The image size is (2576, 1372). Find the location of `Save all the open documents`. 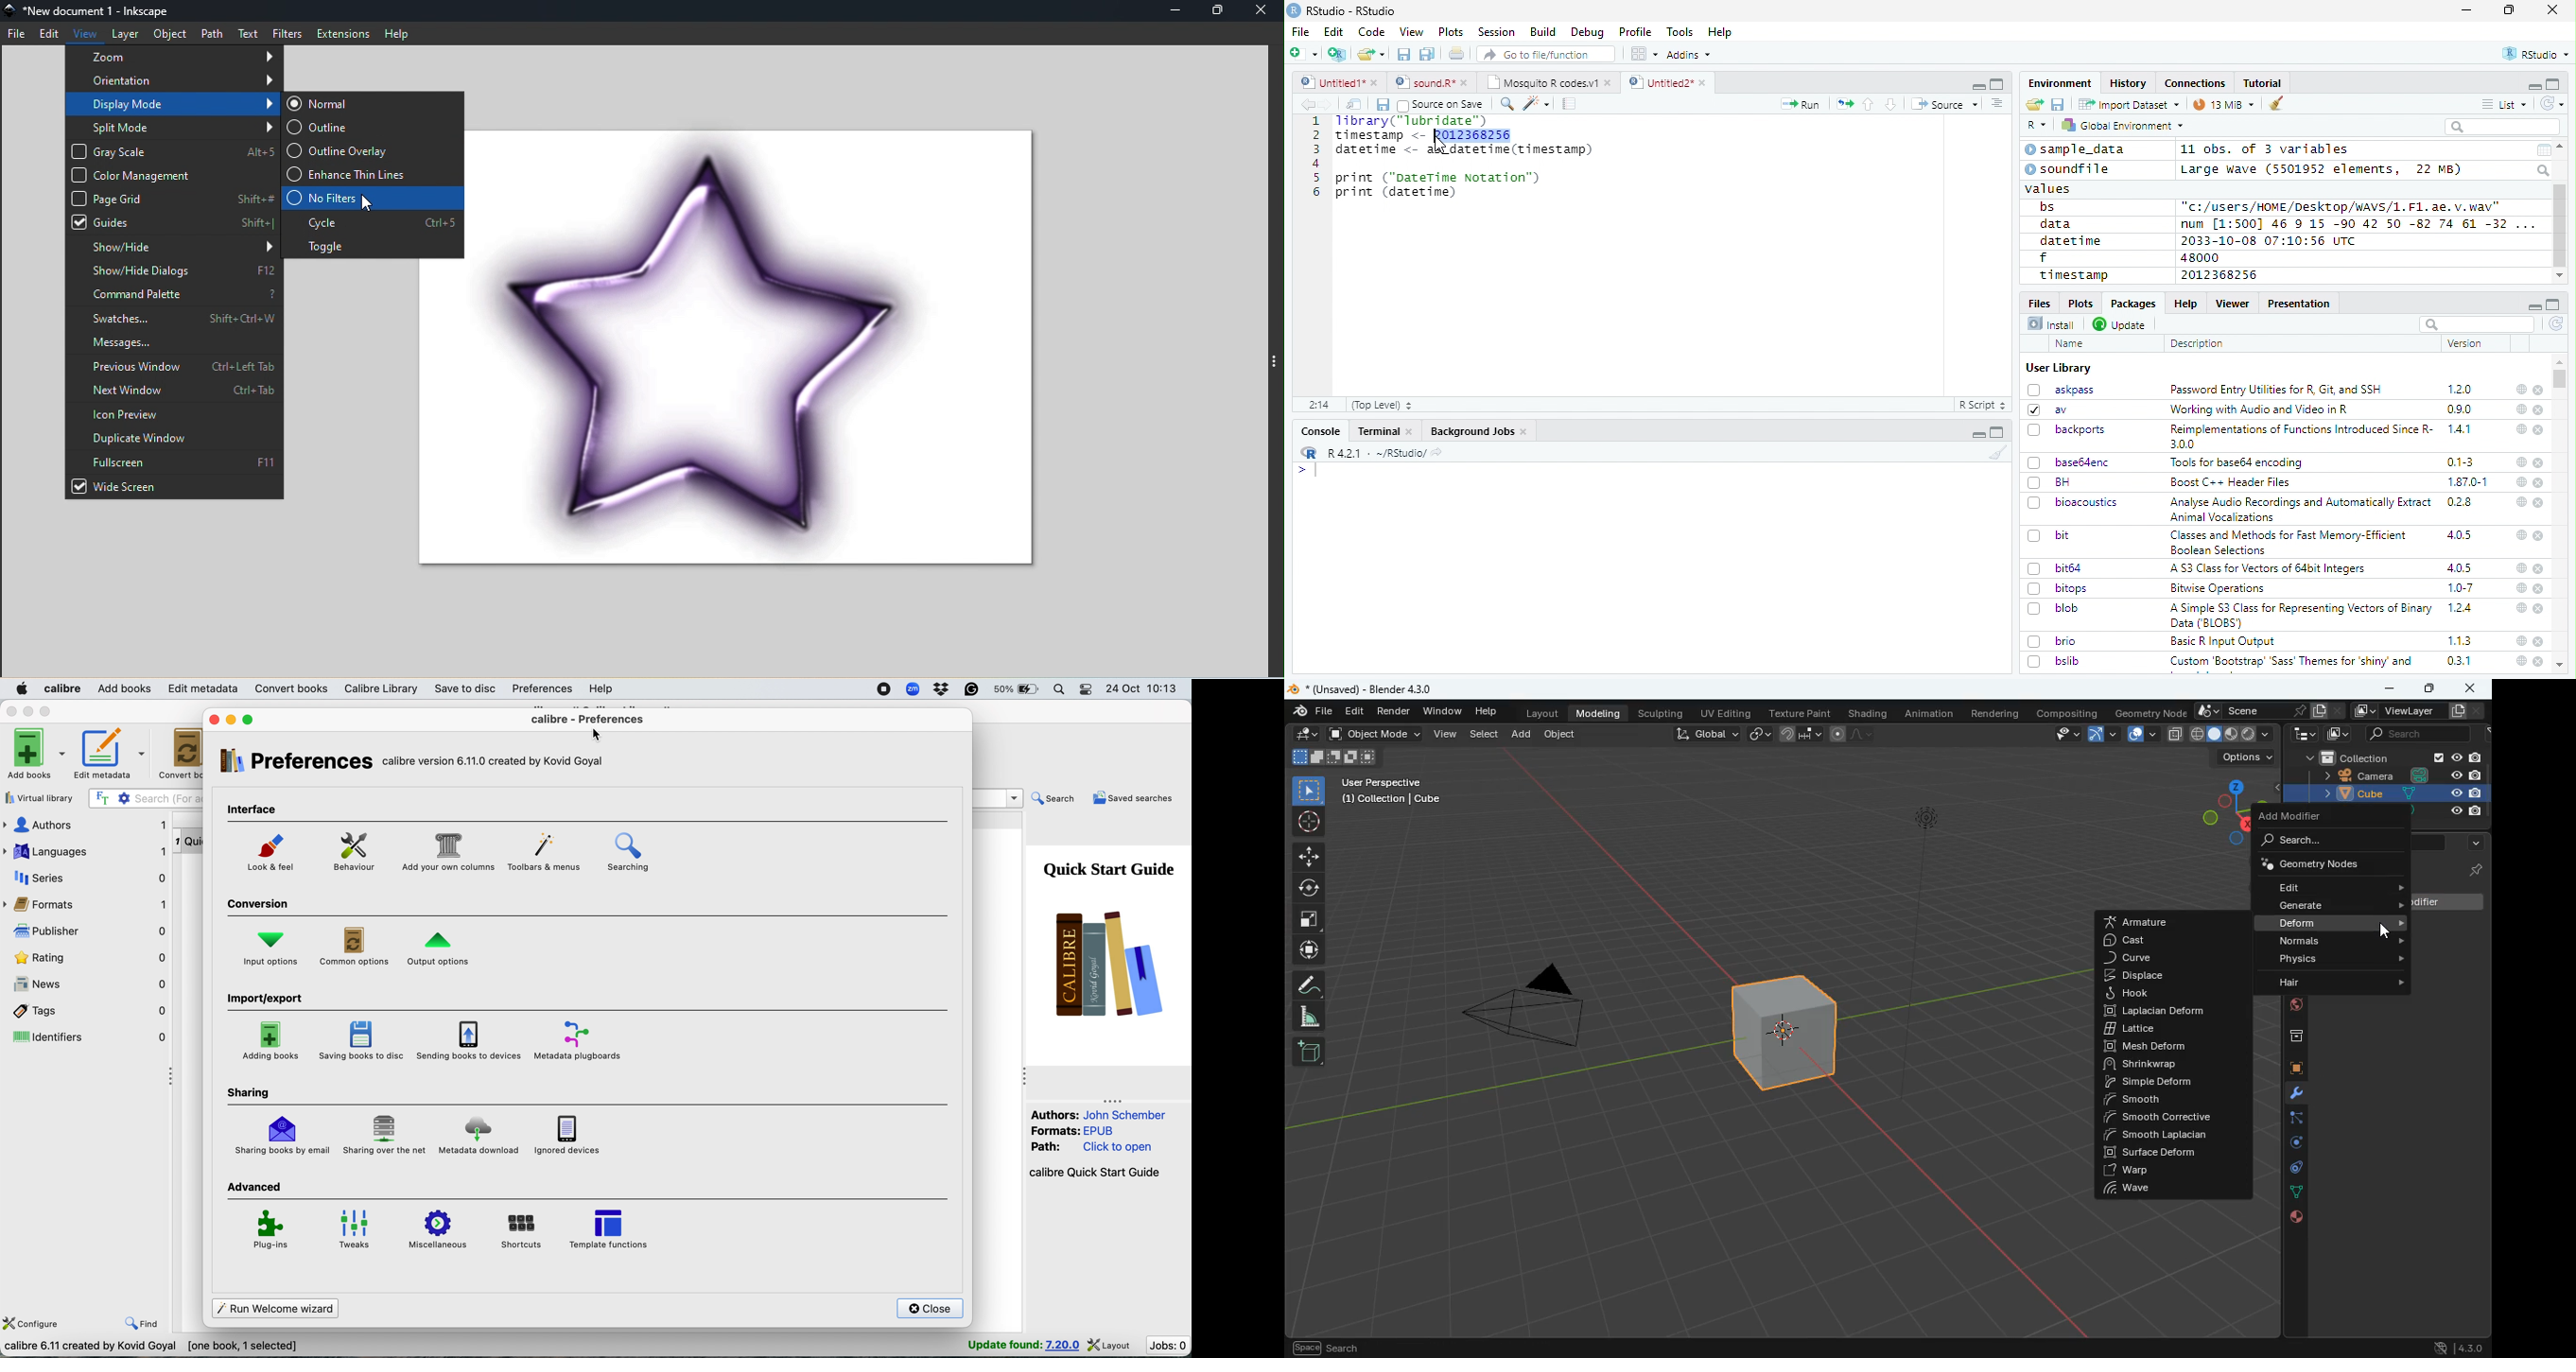

Save all the open documents is located at coordinates (1428, 55).